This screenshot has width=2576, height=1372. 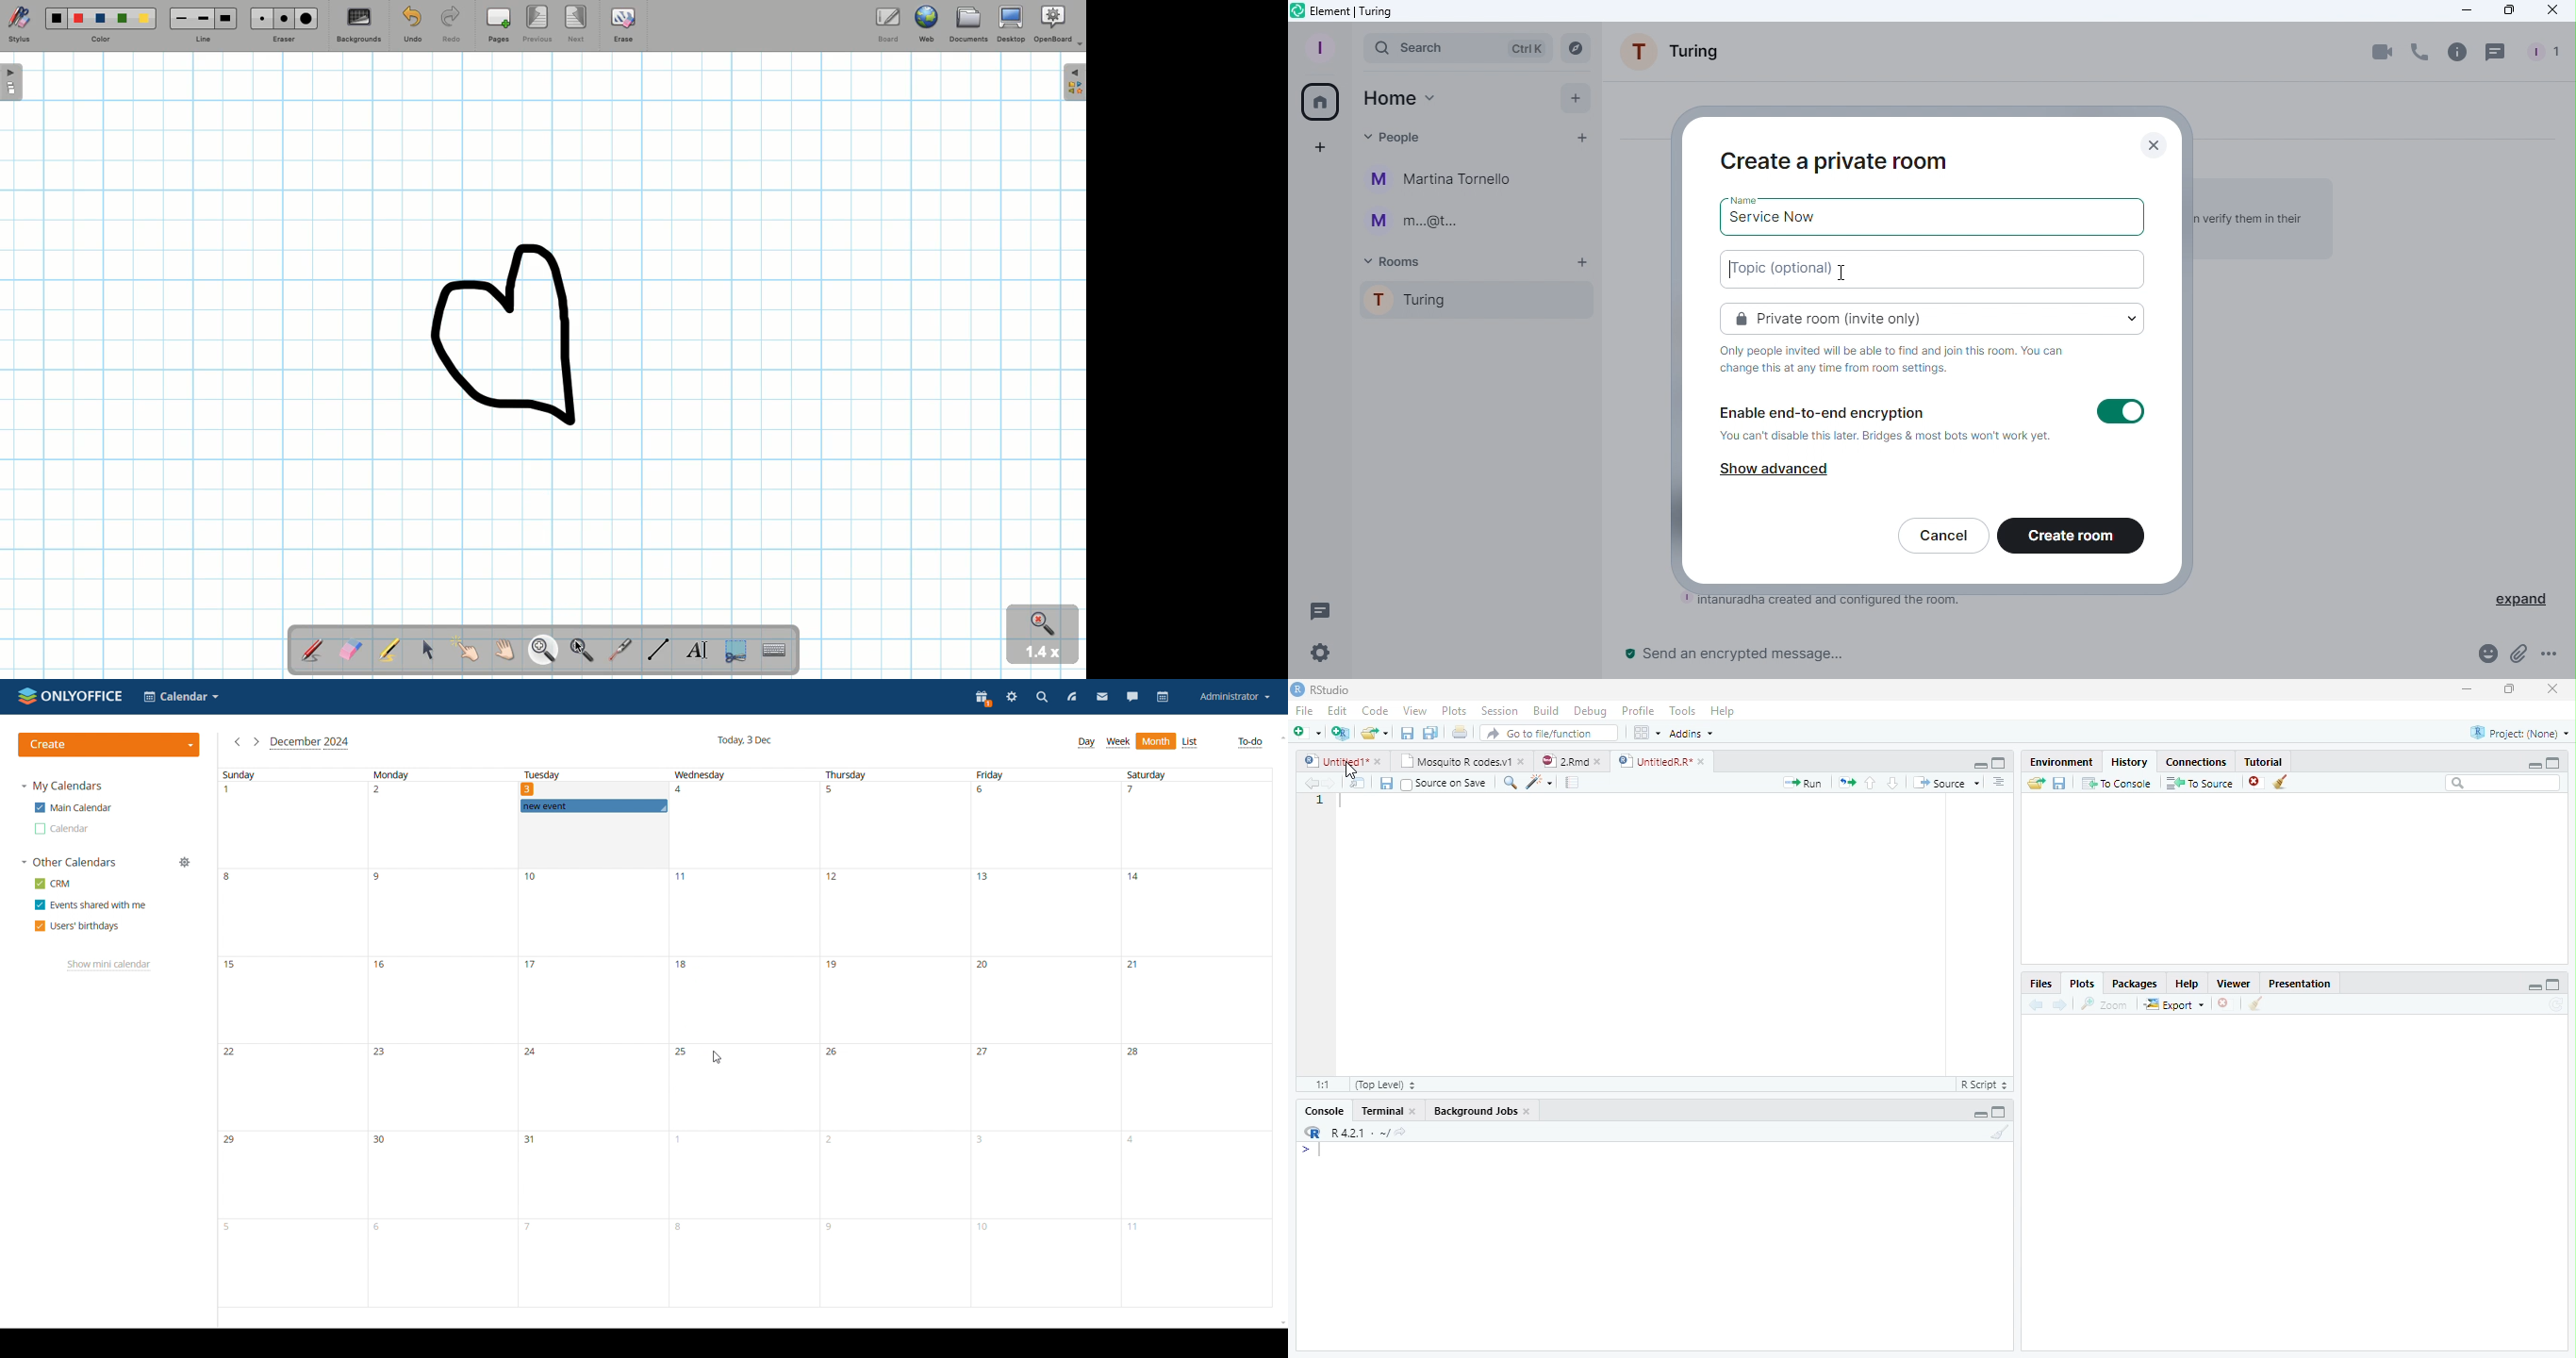 I want to click on Rooms, so click(x=1397, y=260).